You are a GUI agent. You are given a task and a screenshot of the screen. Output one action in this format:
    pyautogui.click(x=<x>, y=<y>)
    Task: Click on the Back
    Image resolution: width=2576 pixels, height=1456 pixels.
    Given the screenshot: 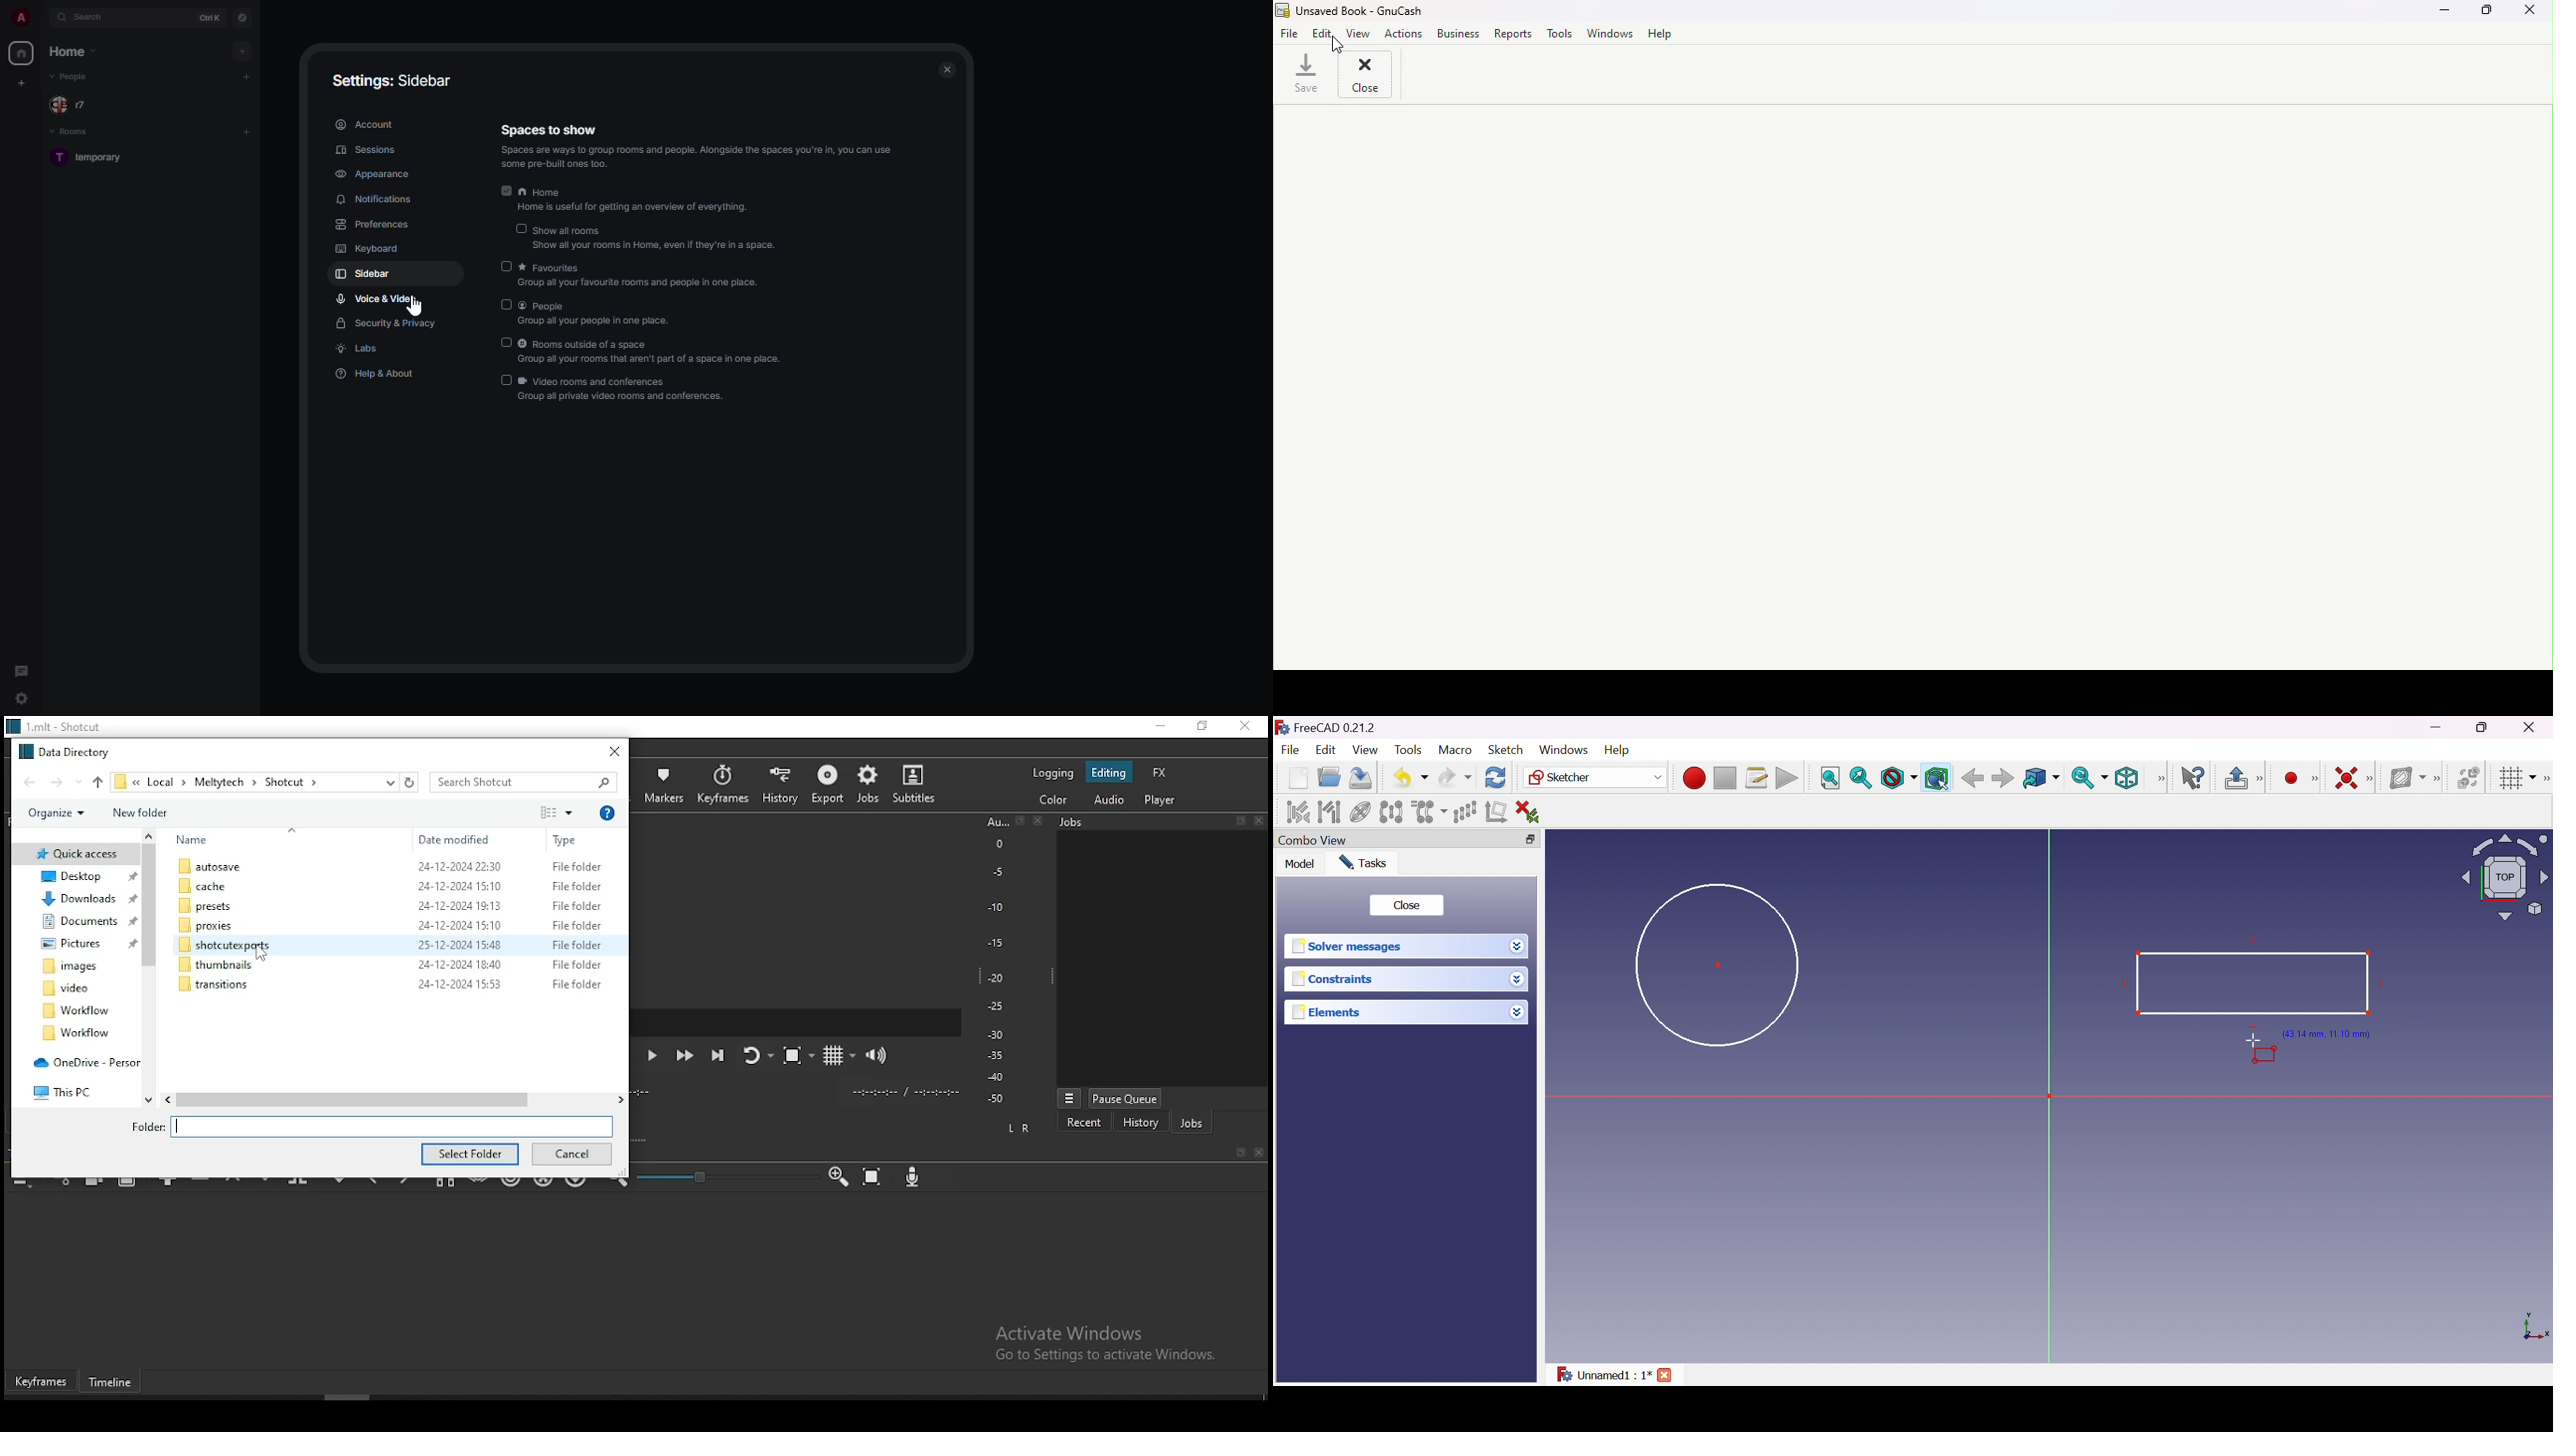 What is the action you would take?
    pyautogui.click(x=1972, y=777)
    